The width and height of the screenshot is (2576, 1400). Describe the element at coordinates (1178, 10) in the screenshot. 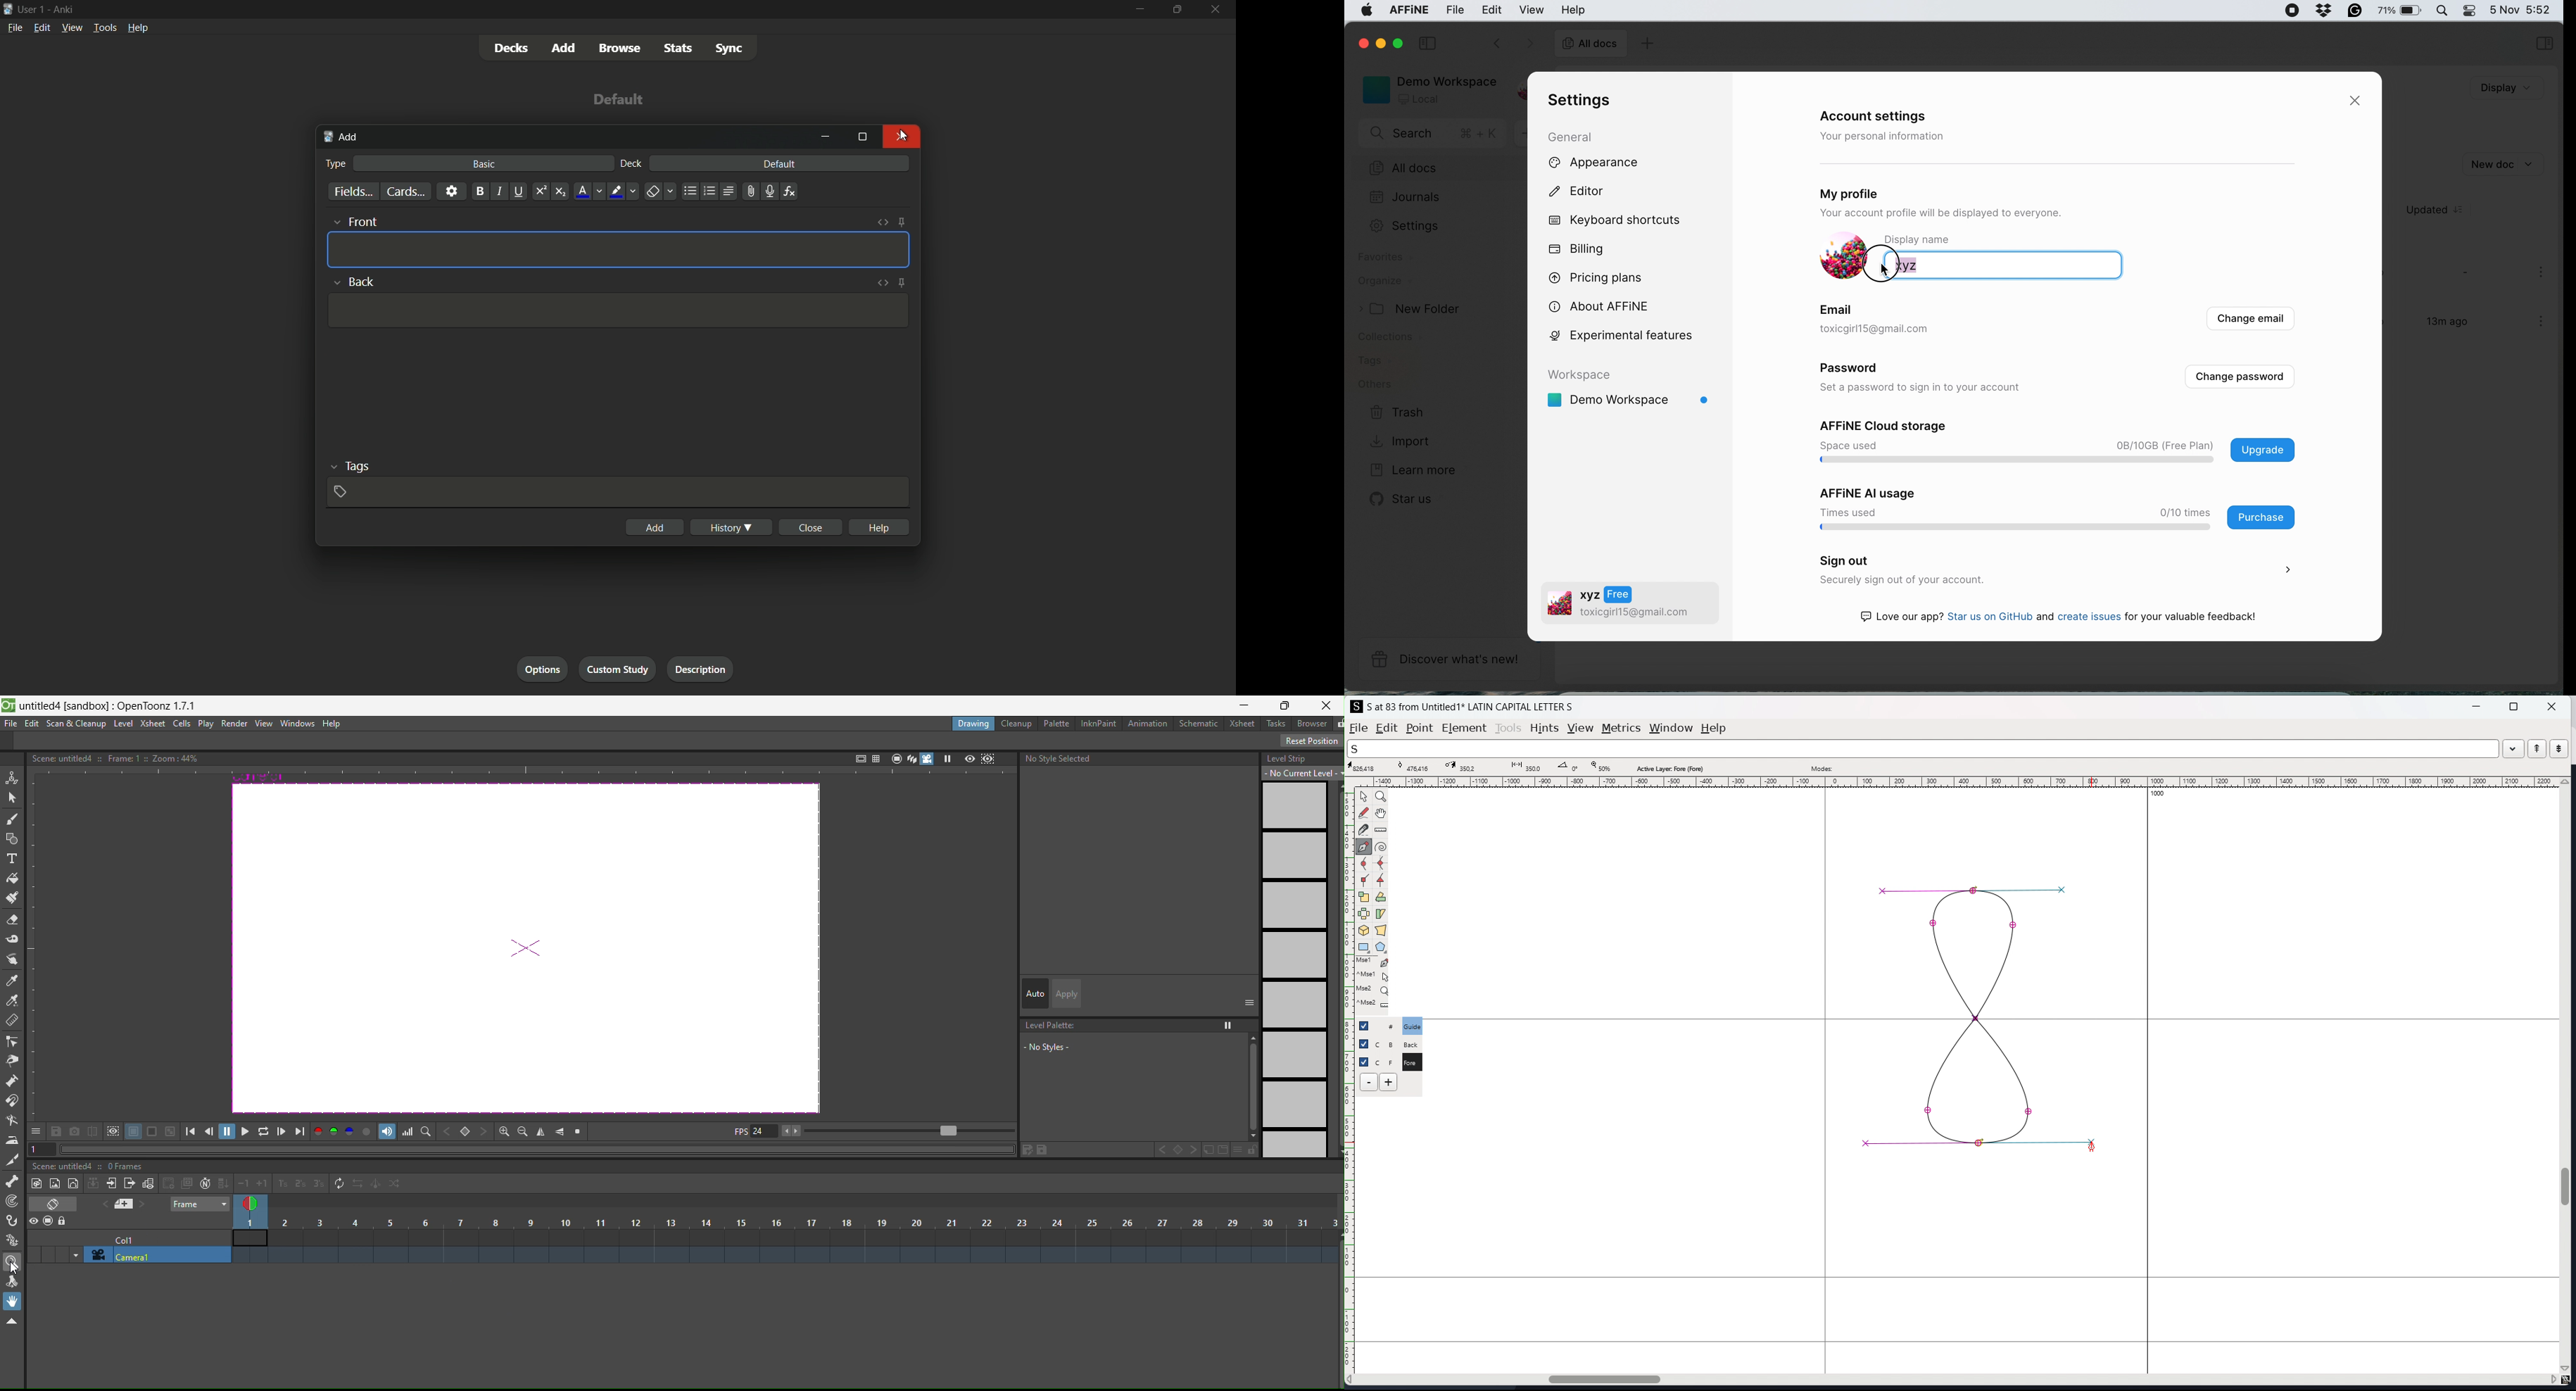

I see `maximize` at that location.